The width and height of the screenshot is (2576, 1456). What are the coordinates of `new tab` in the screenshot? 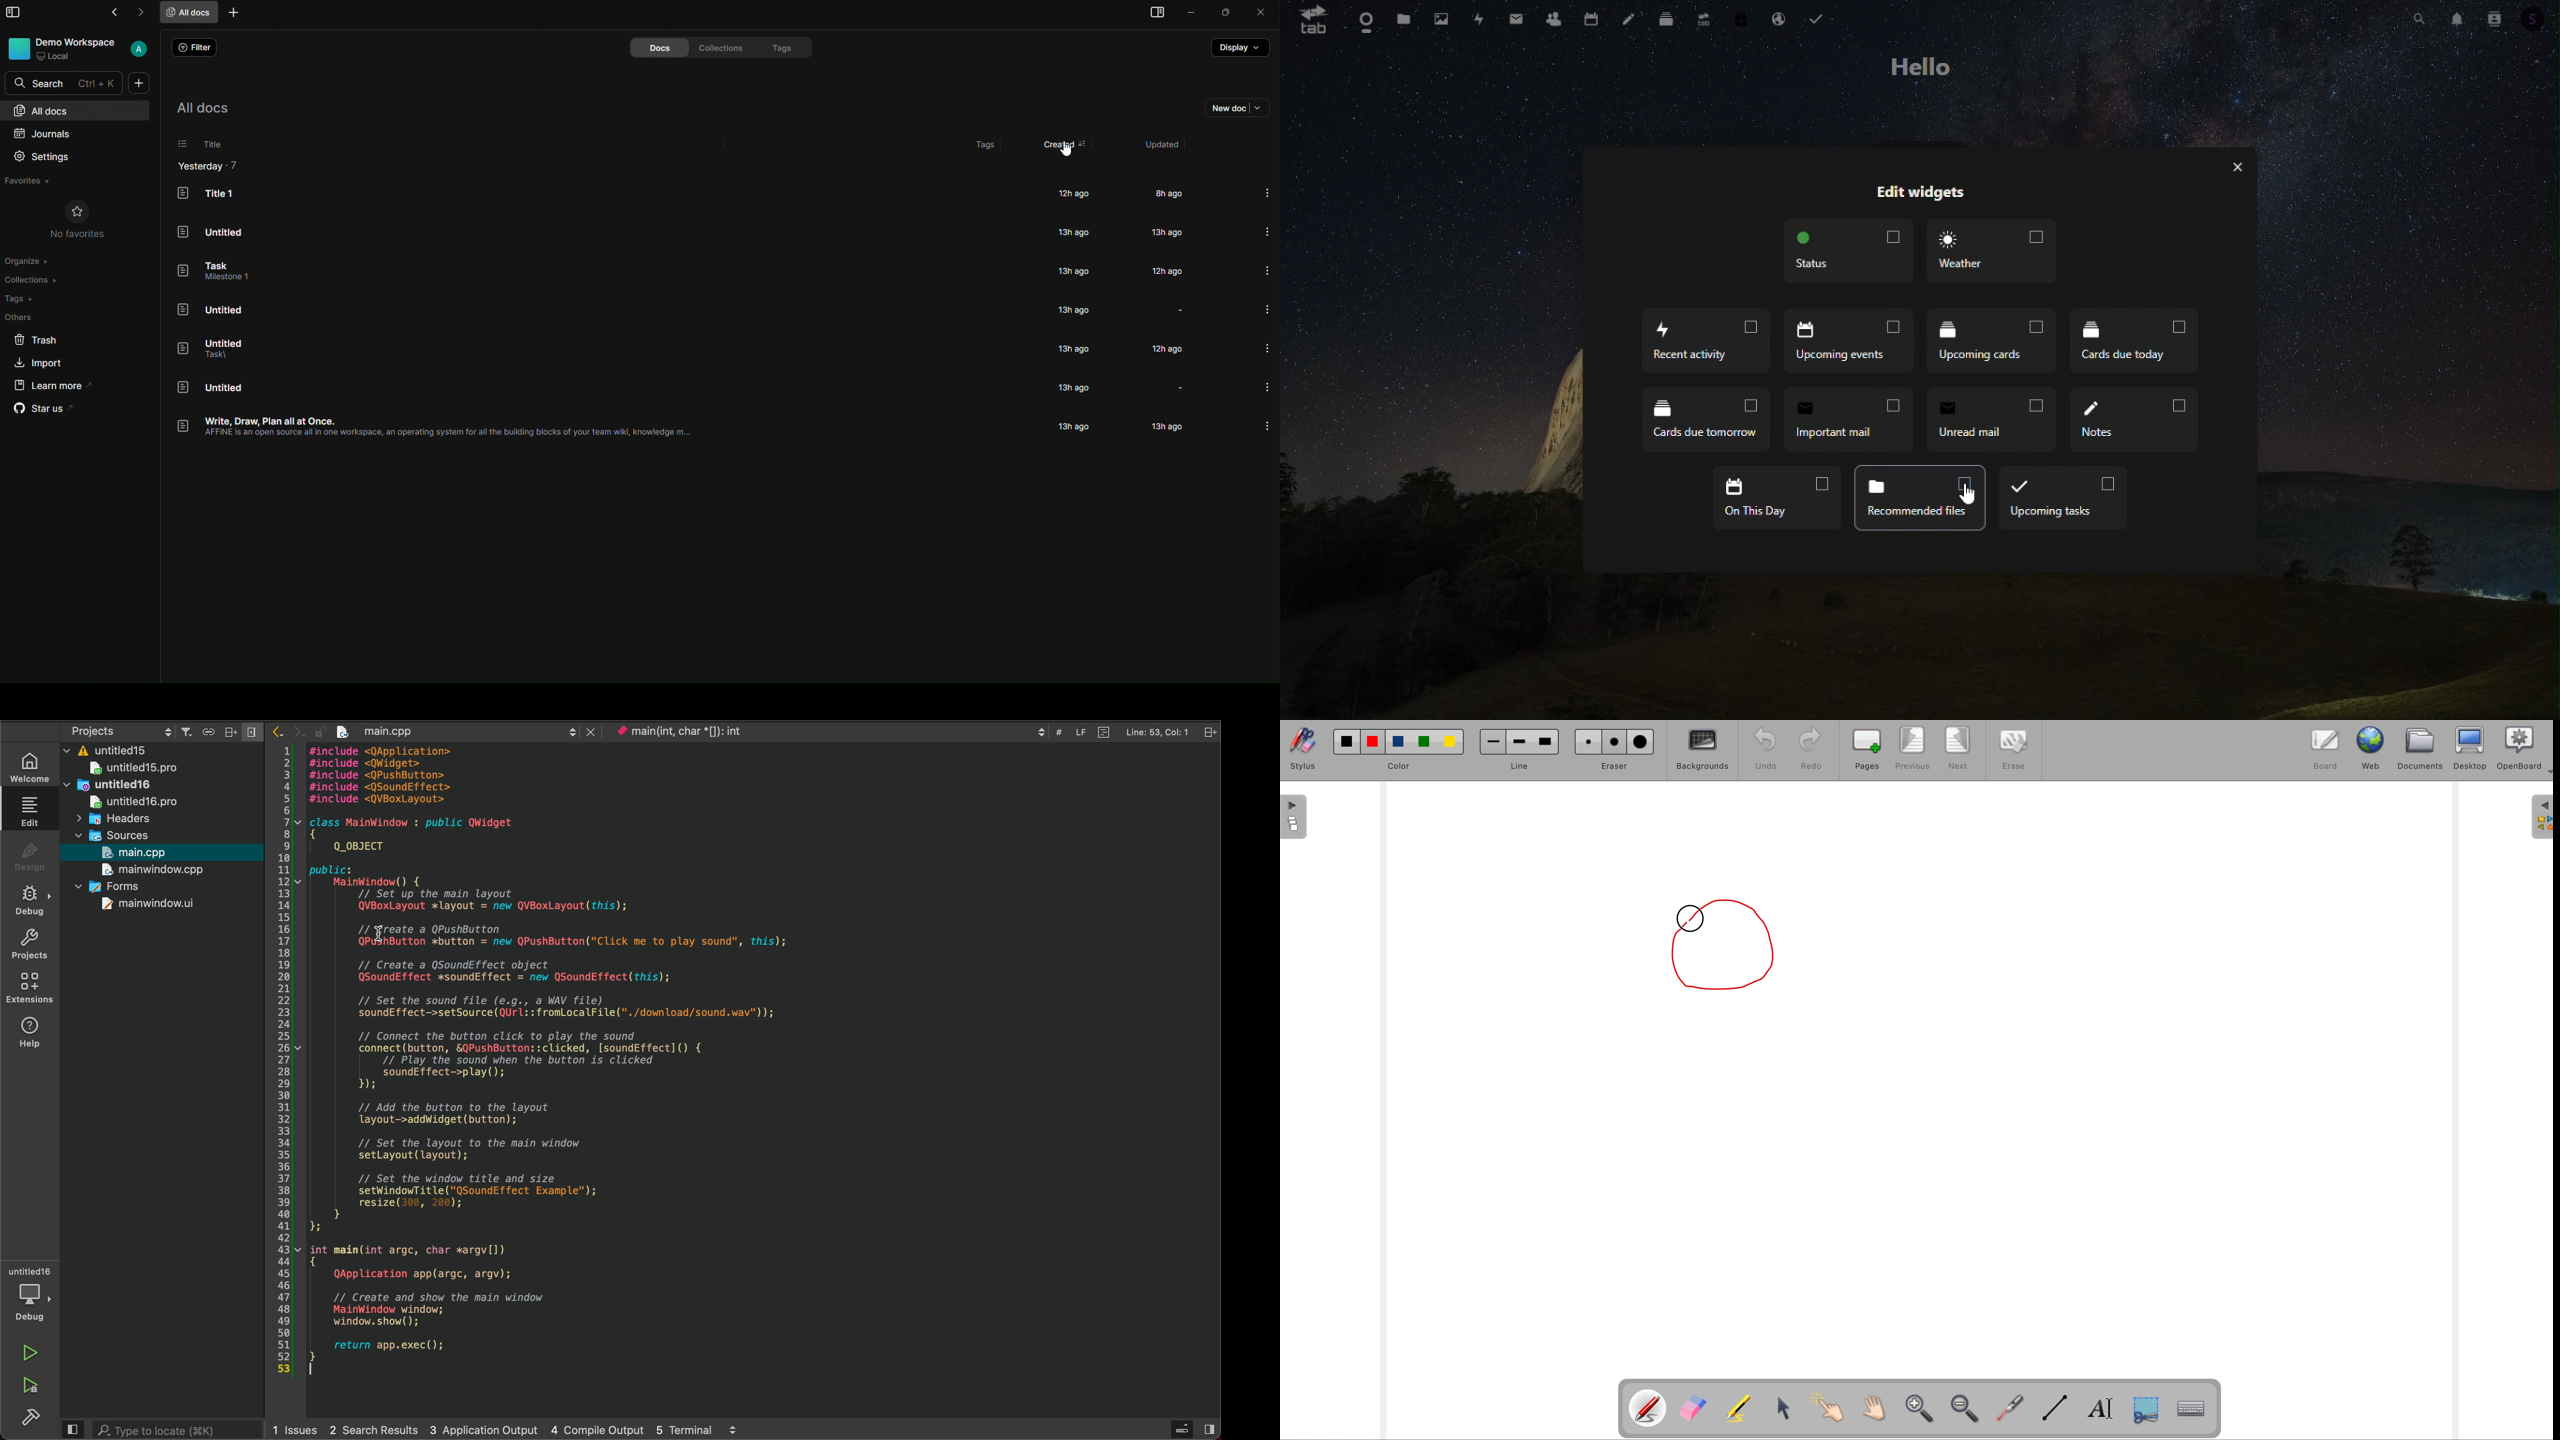 It's located at (233, 12).